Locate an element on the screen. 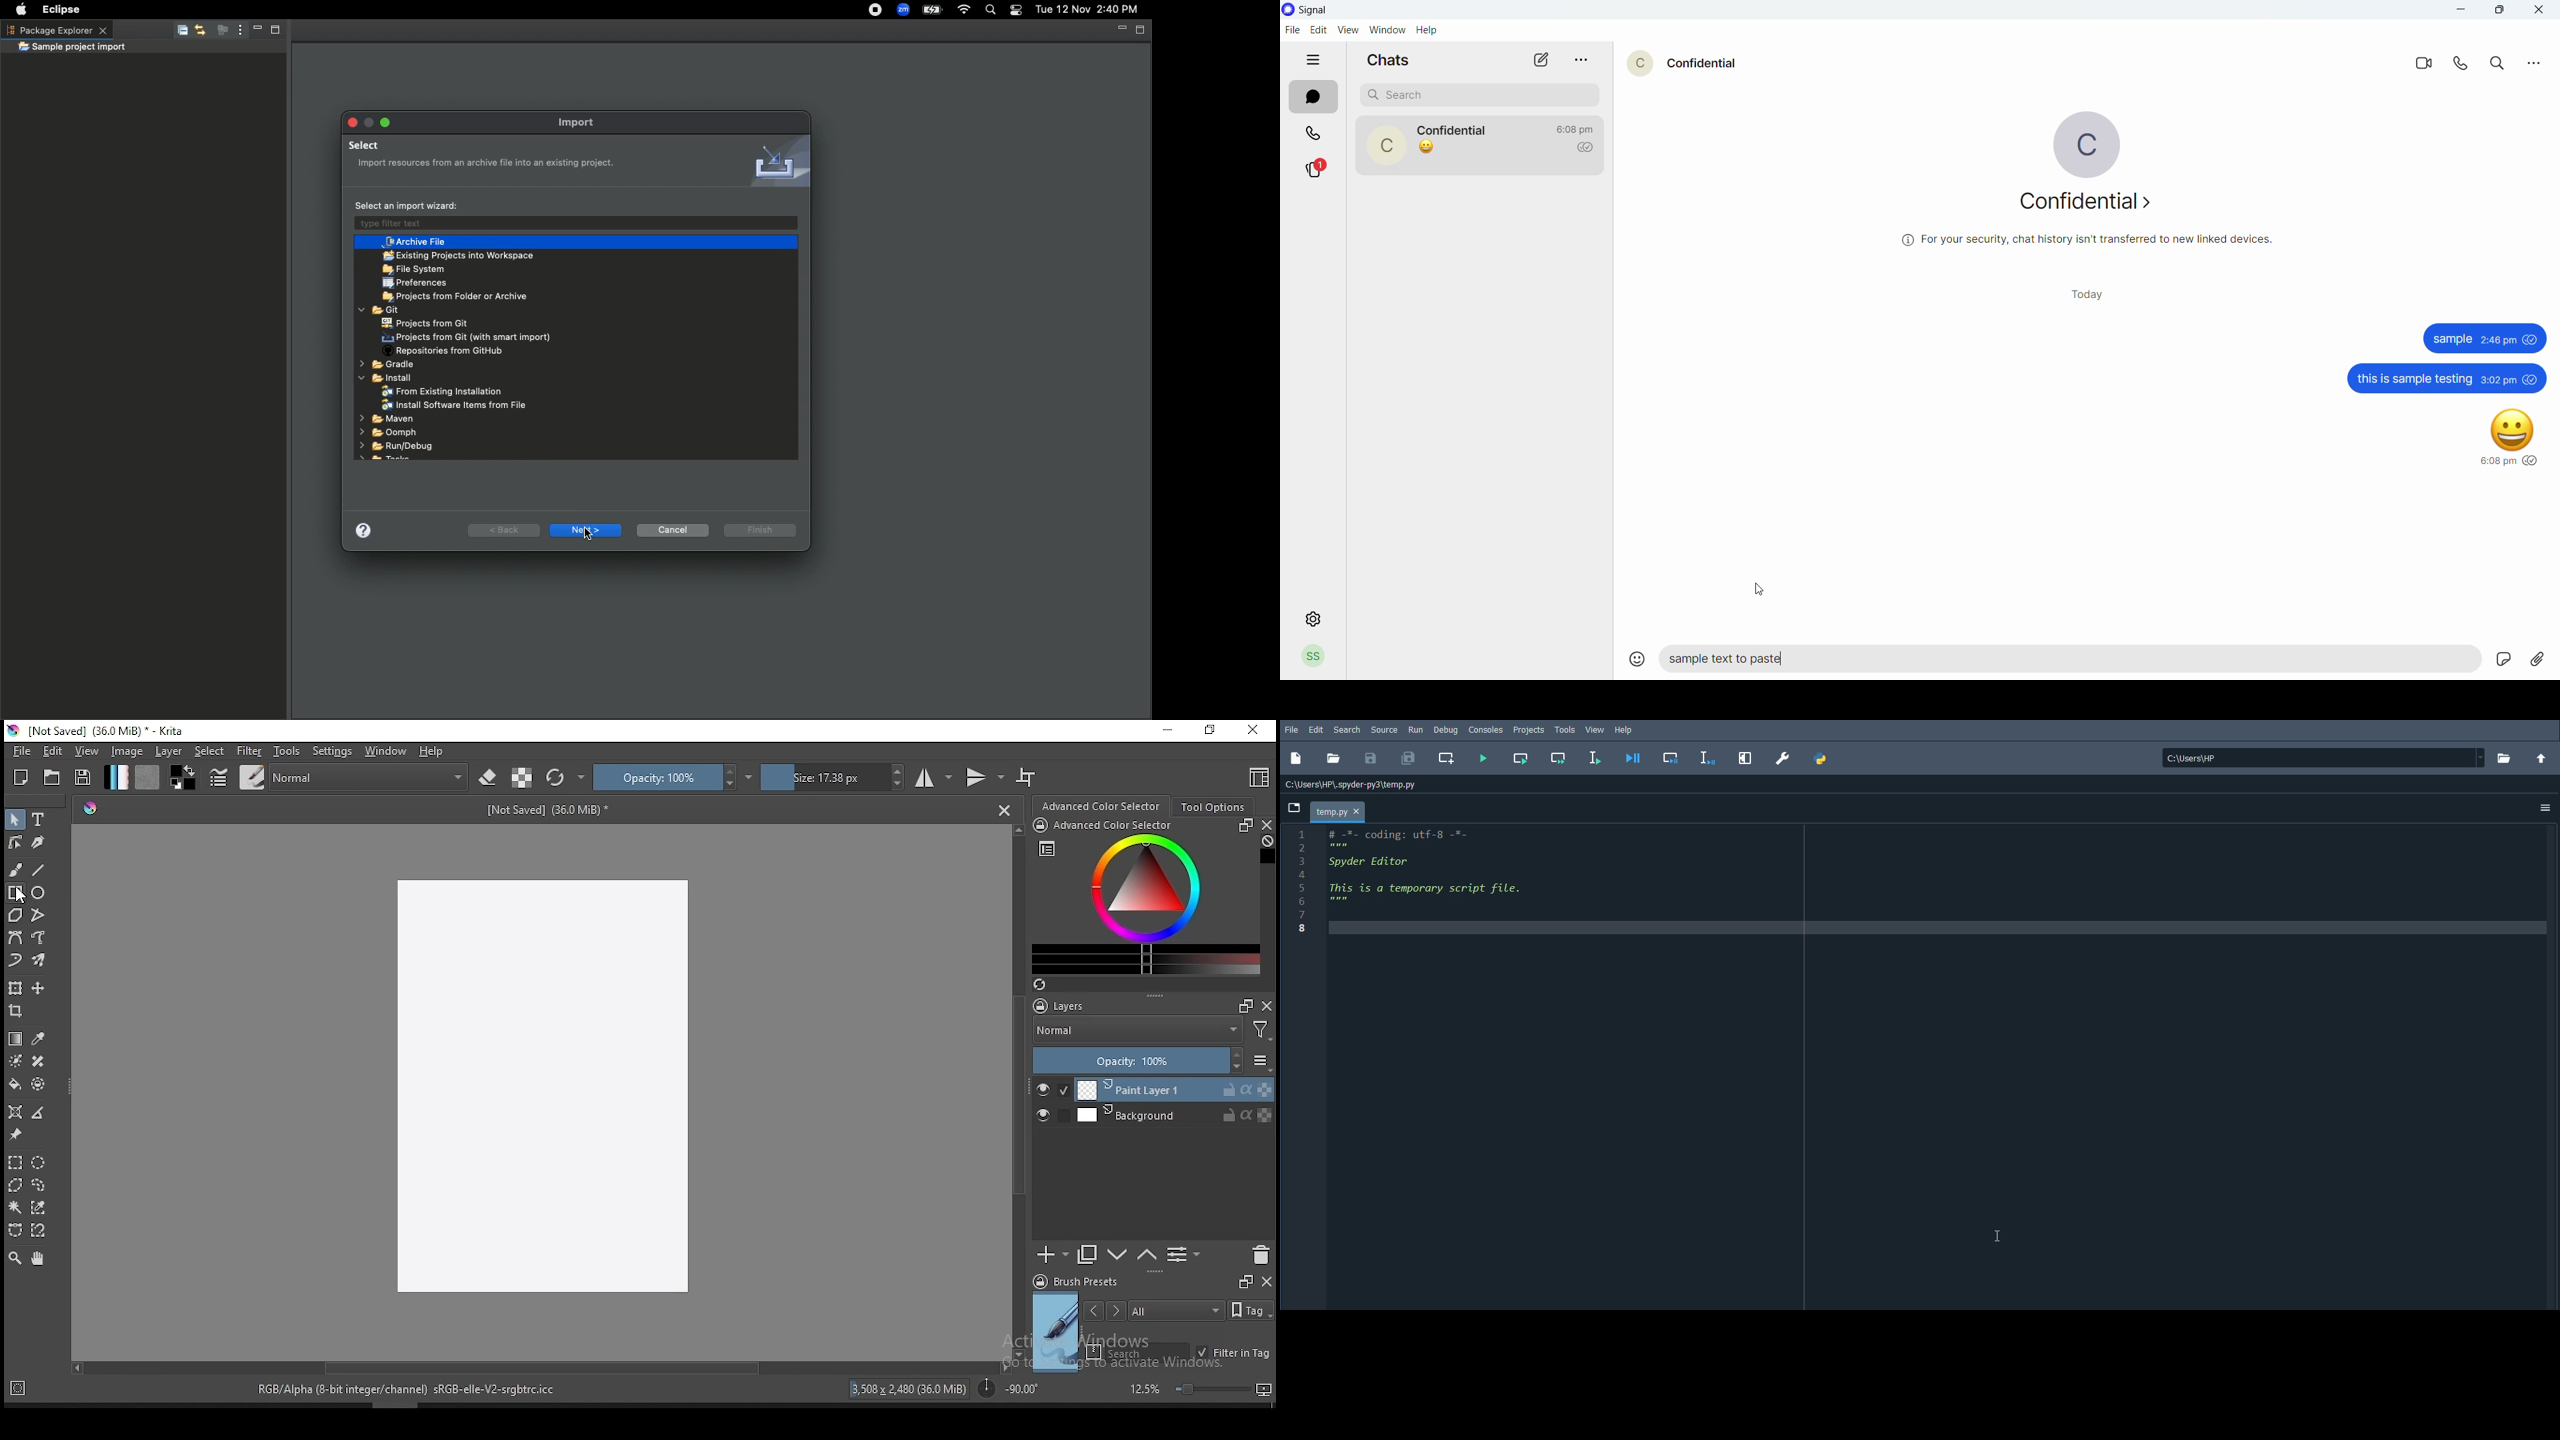 The height and width of the screenshot is (1456, 2576). last message is located at coordinates (1427, 147).